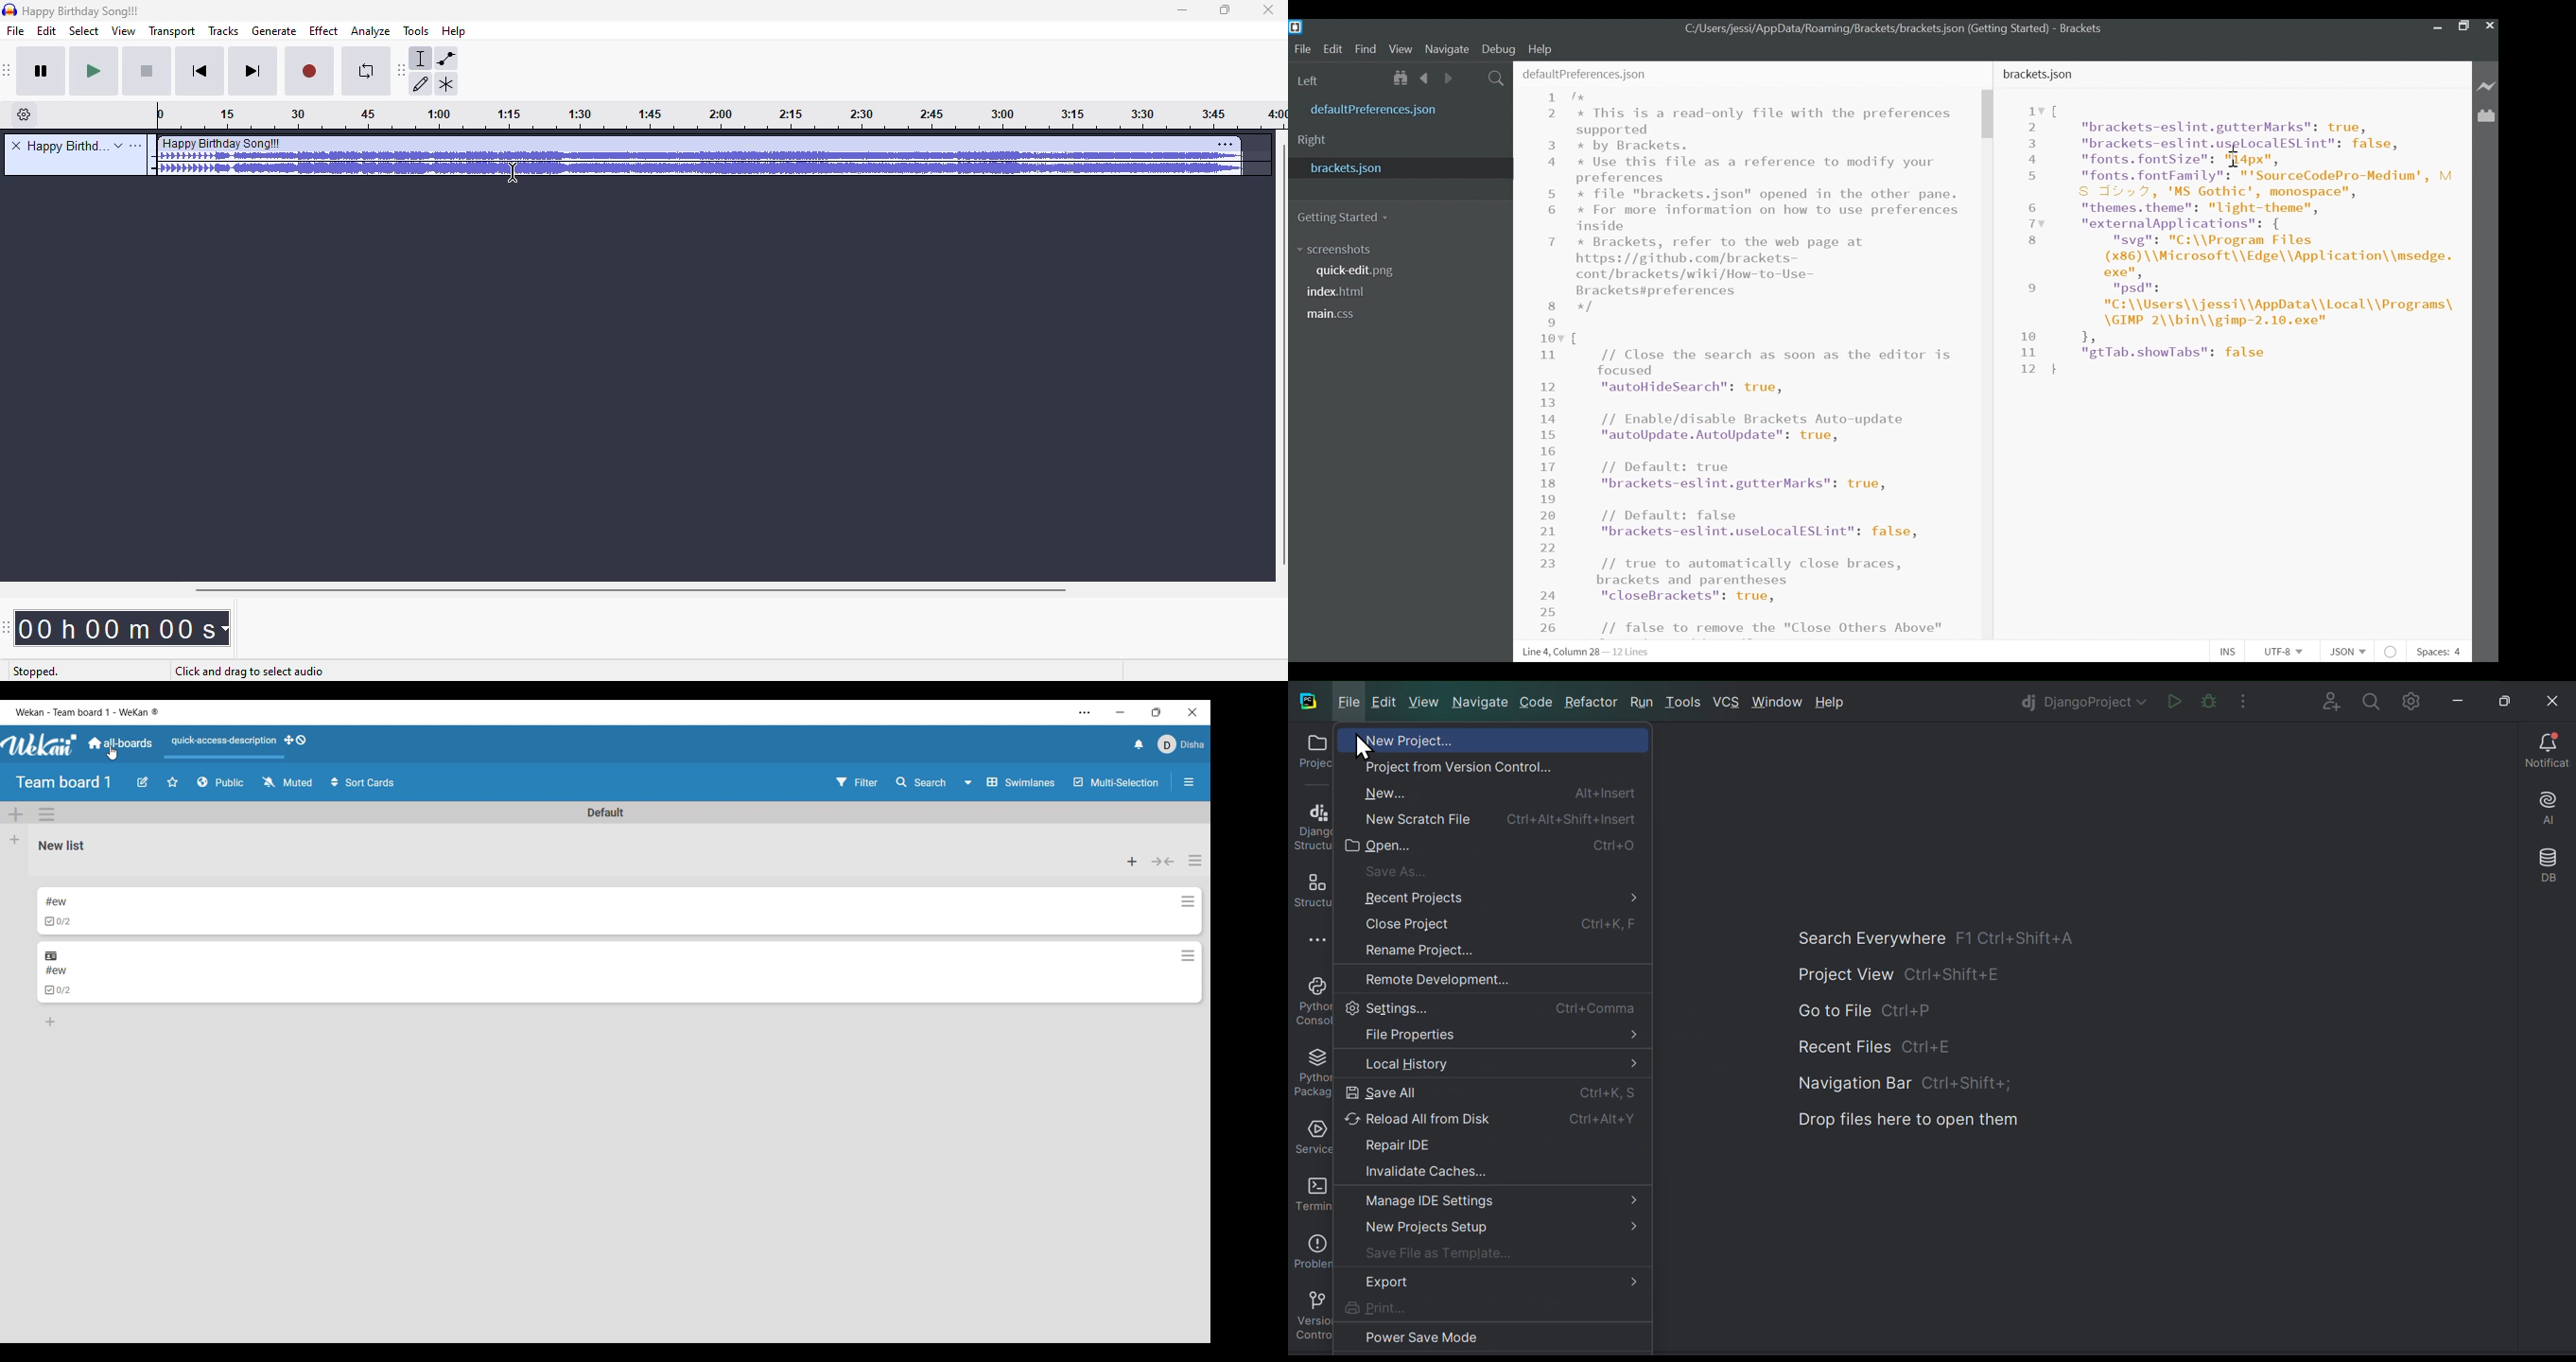 This screenshot has width=2576, height=1372. What do you see at coordinates (47, 31) in the screenshot?
I see `edit` at bounding box center [47, 31].